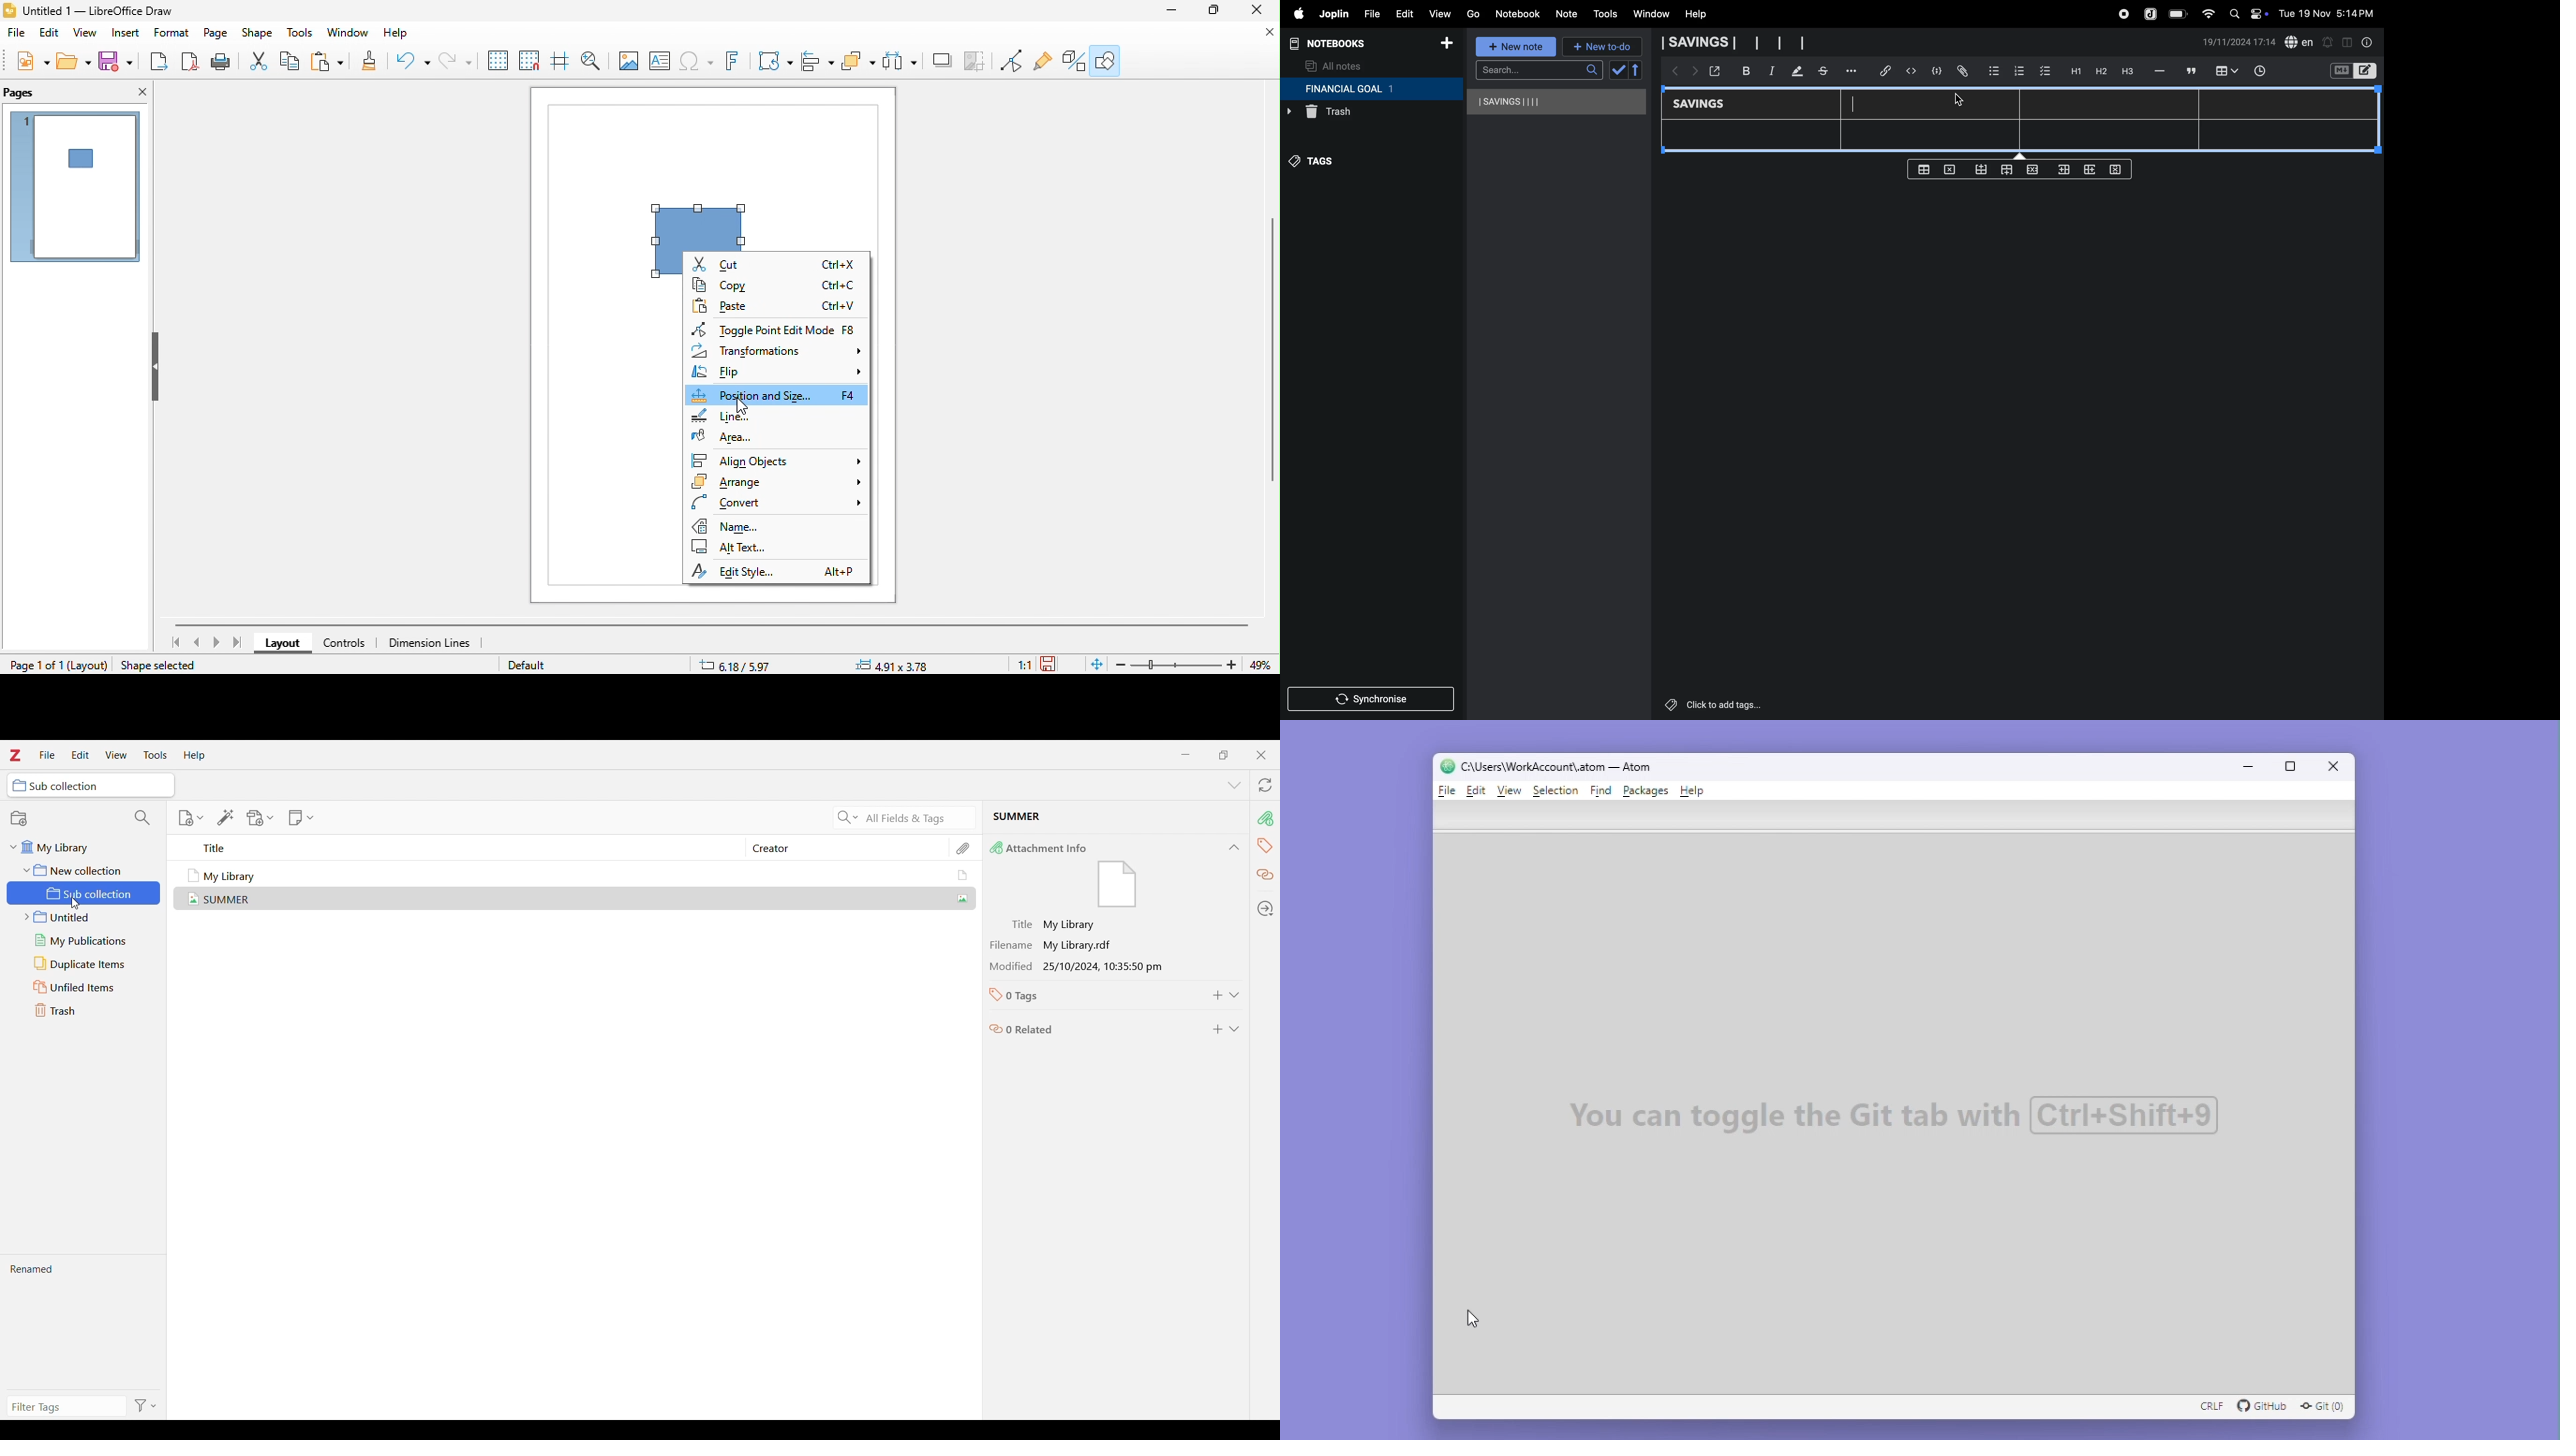 The width and height of the screenshot is (2576, 1456). What do you see at coordinates (1517, 14) in the screenshot?
I see `notebook` at bounding box center [1517, 14].